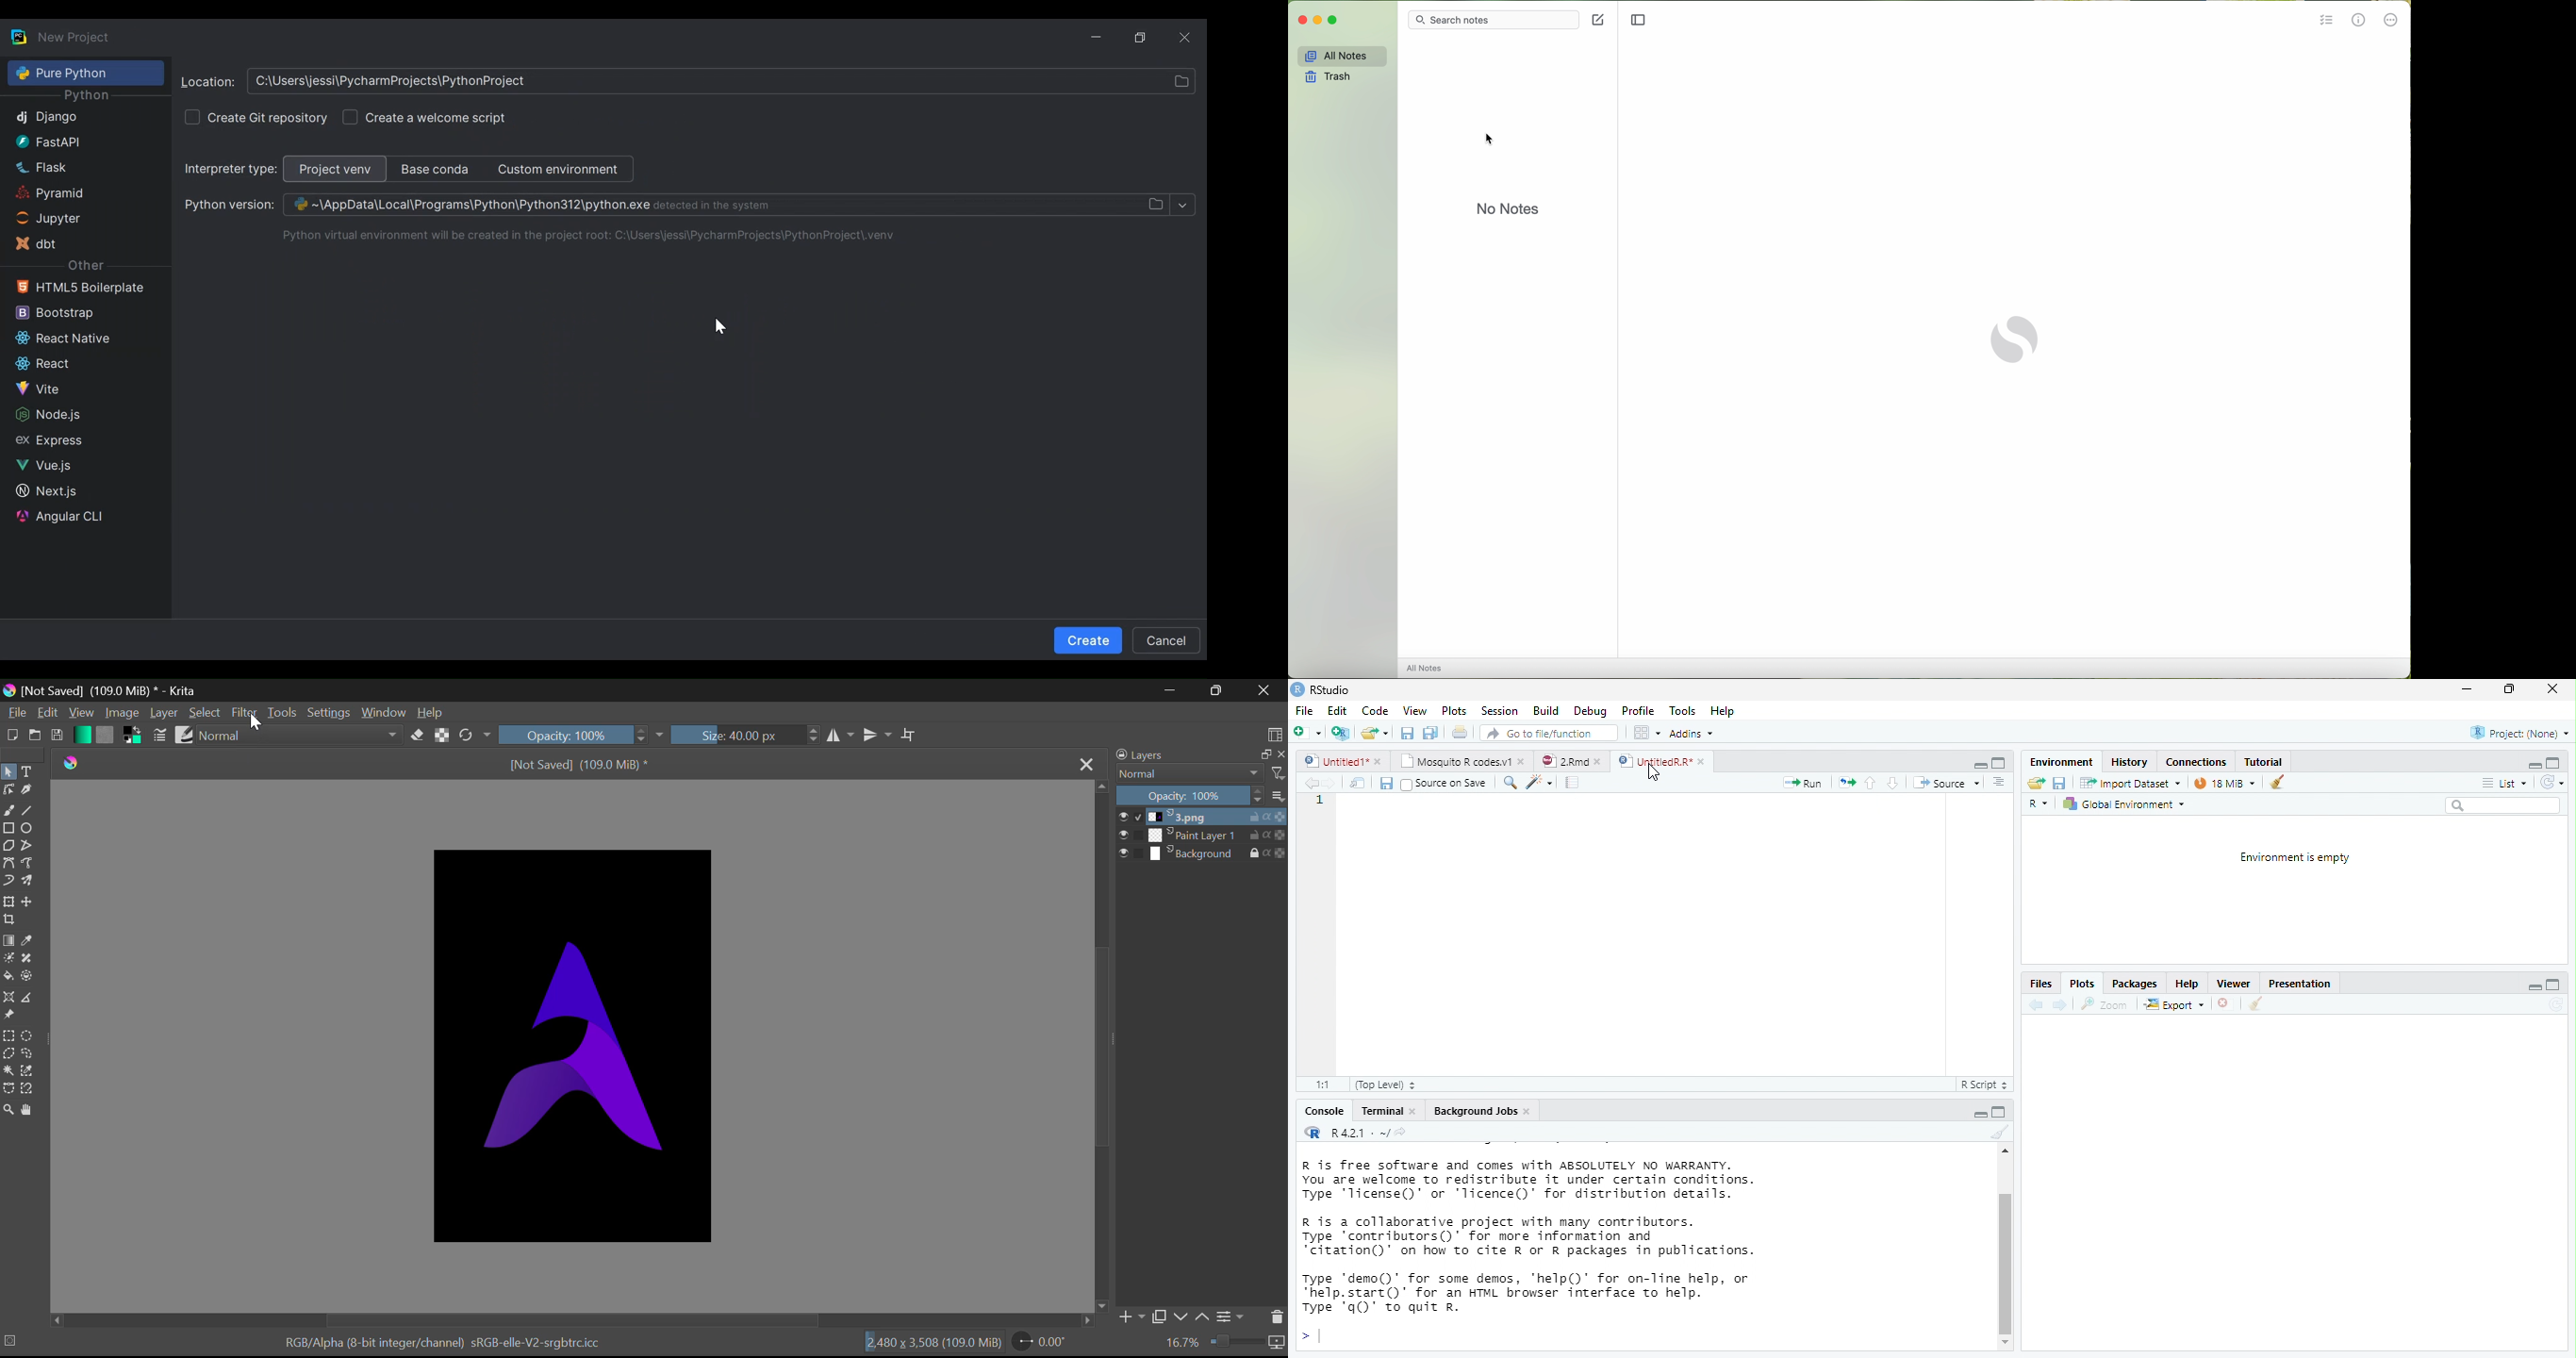  I want to click on back, so click(2034, 1004).